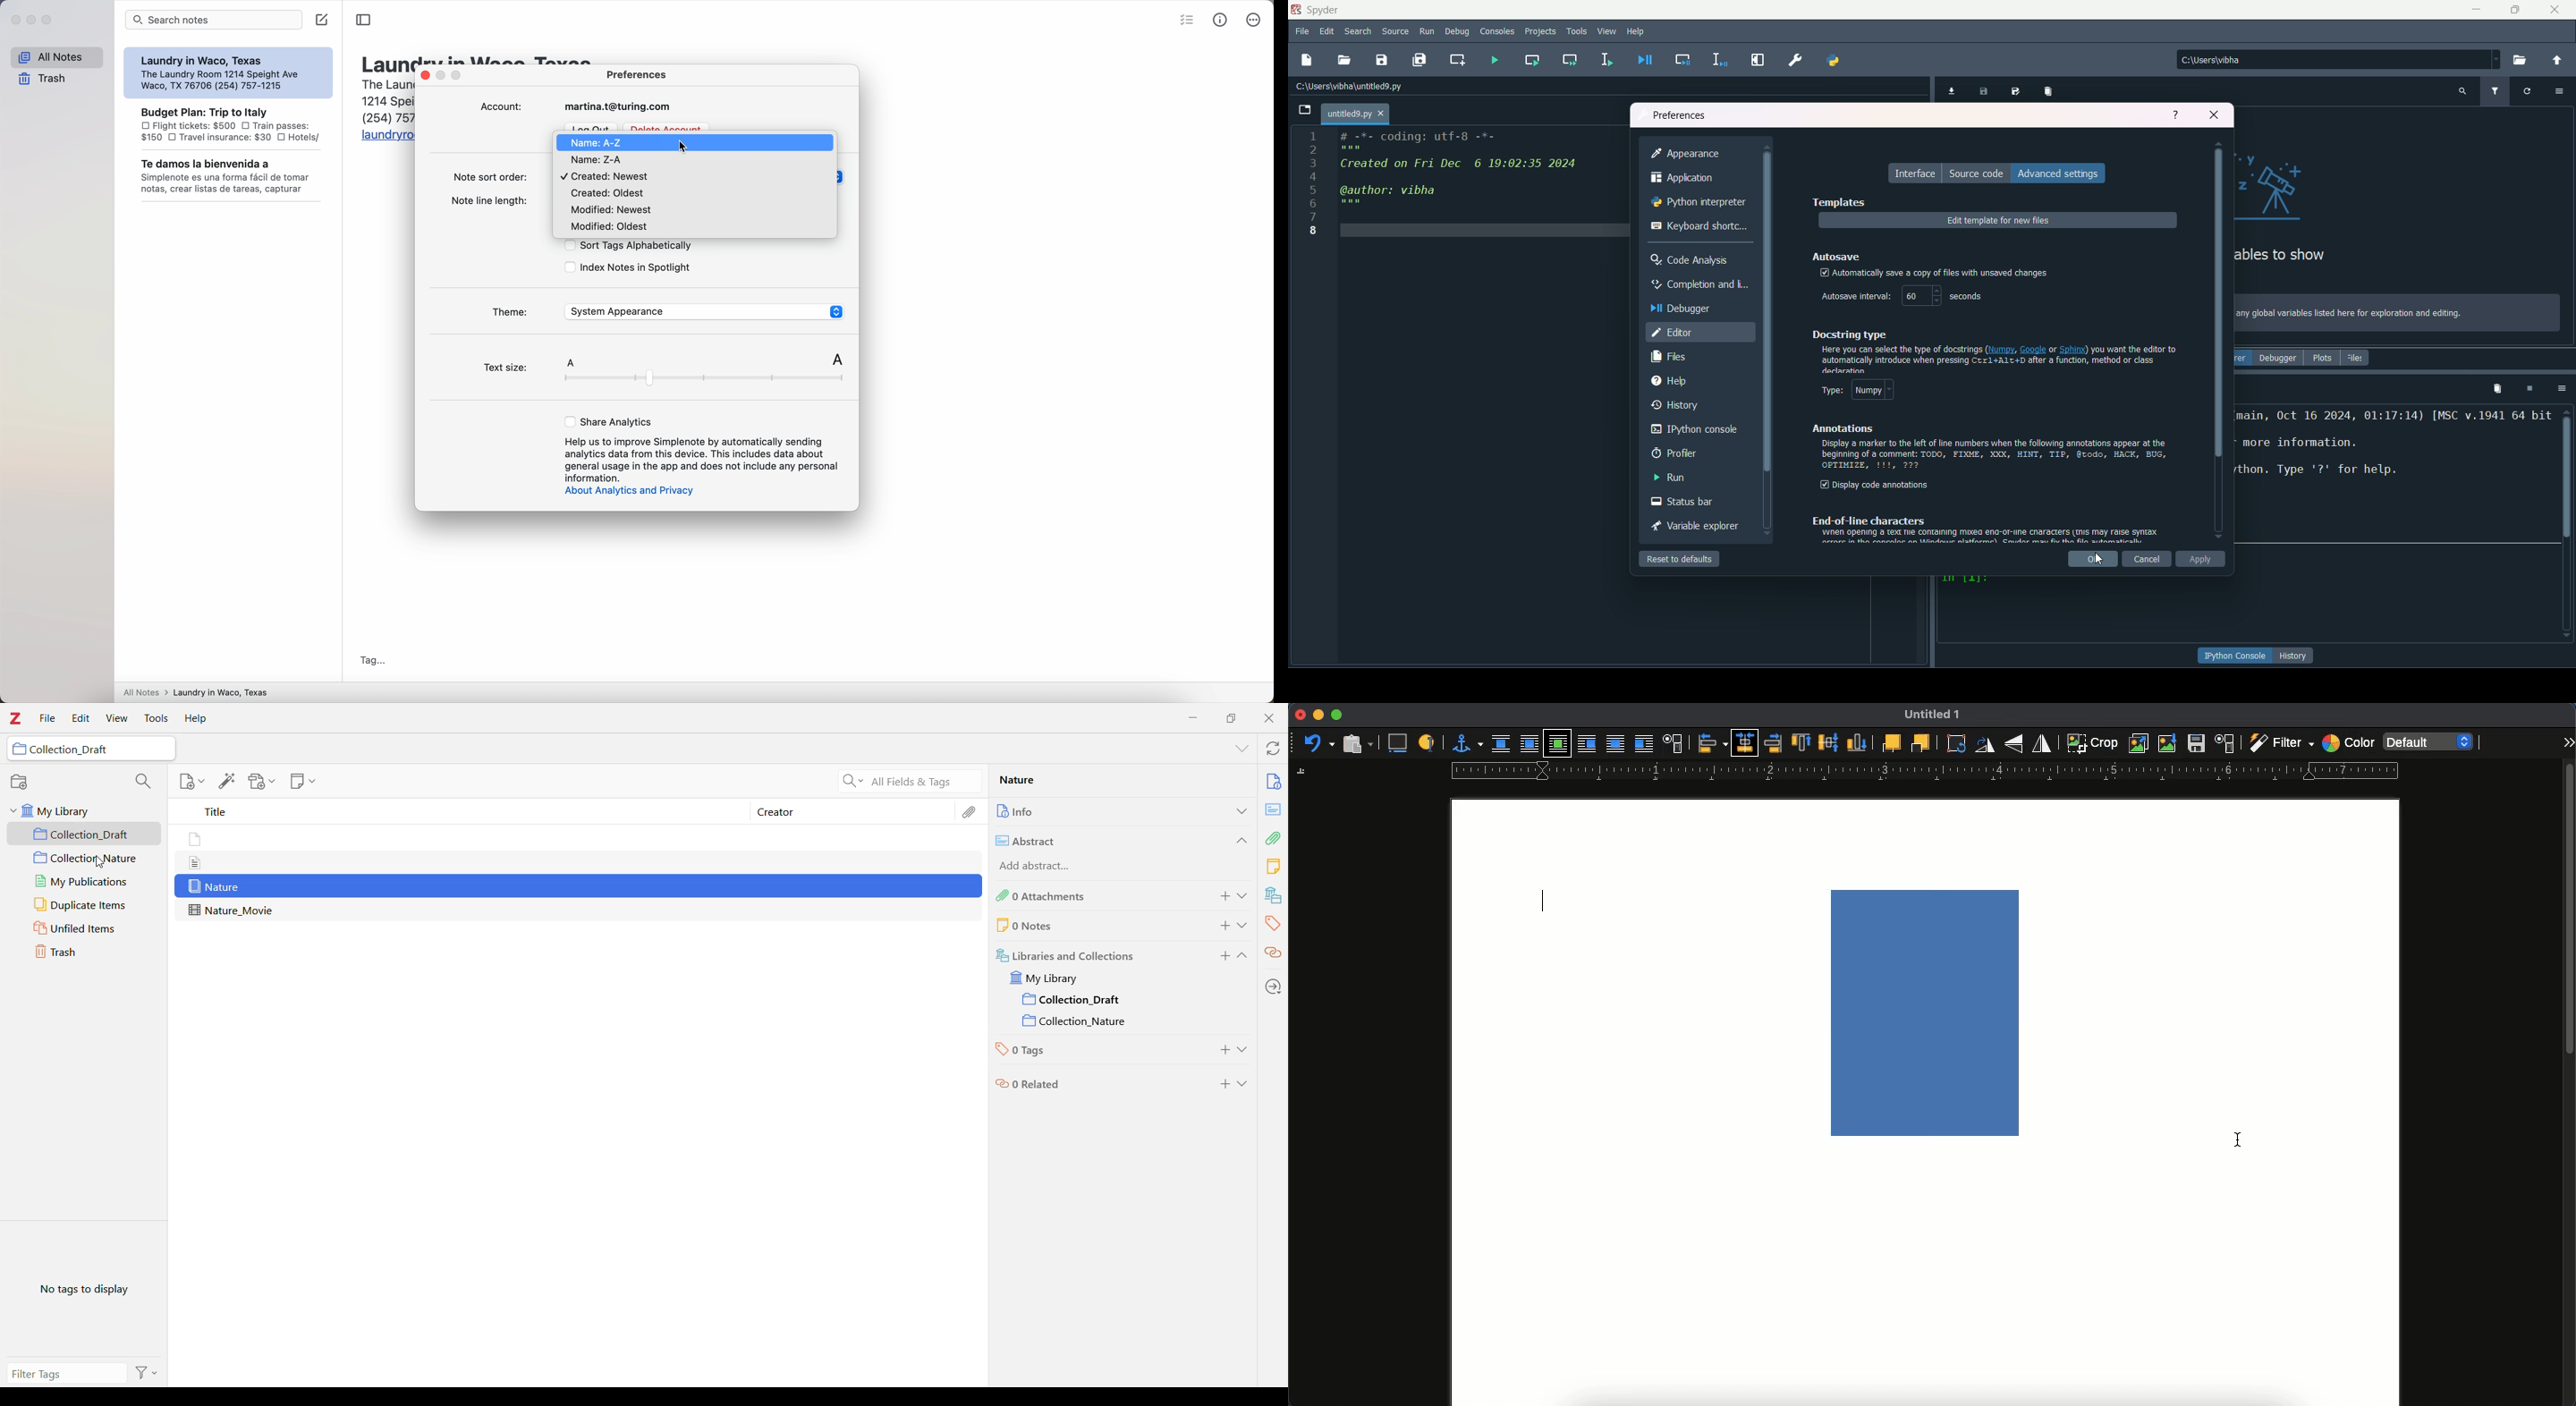 This screenshot has width=2576, height=1428. I want to click on click on name: A-Z, so click(616, 143).